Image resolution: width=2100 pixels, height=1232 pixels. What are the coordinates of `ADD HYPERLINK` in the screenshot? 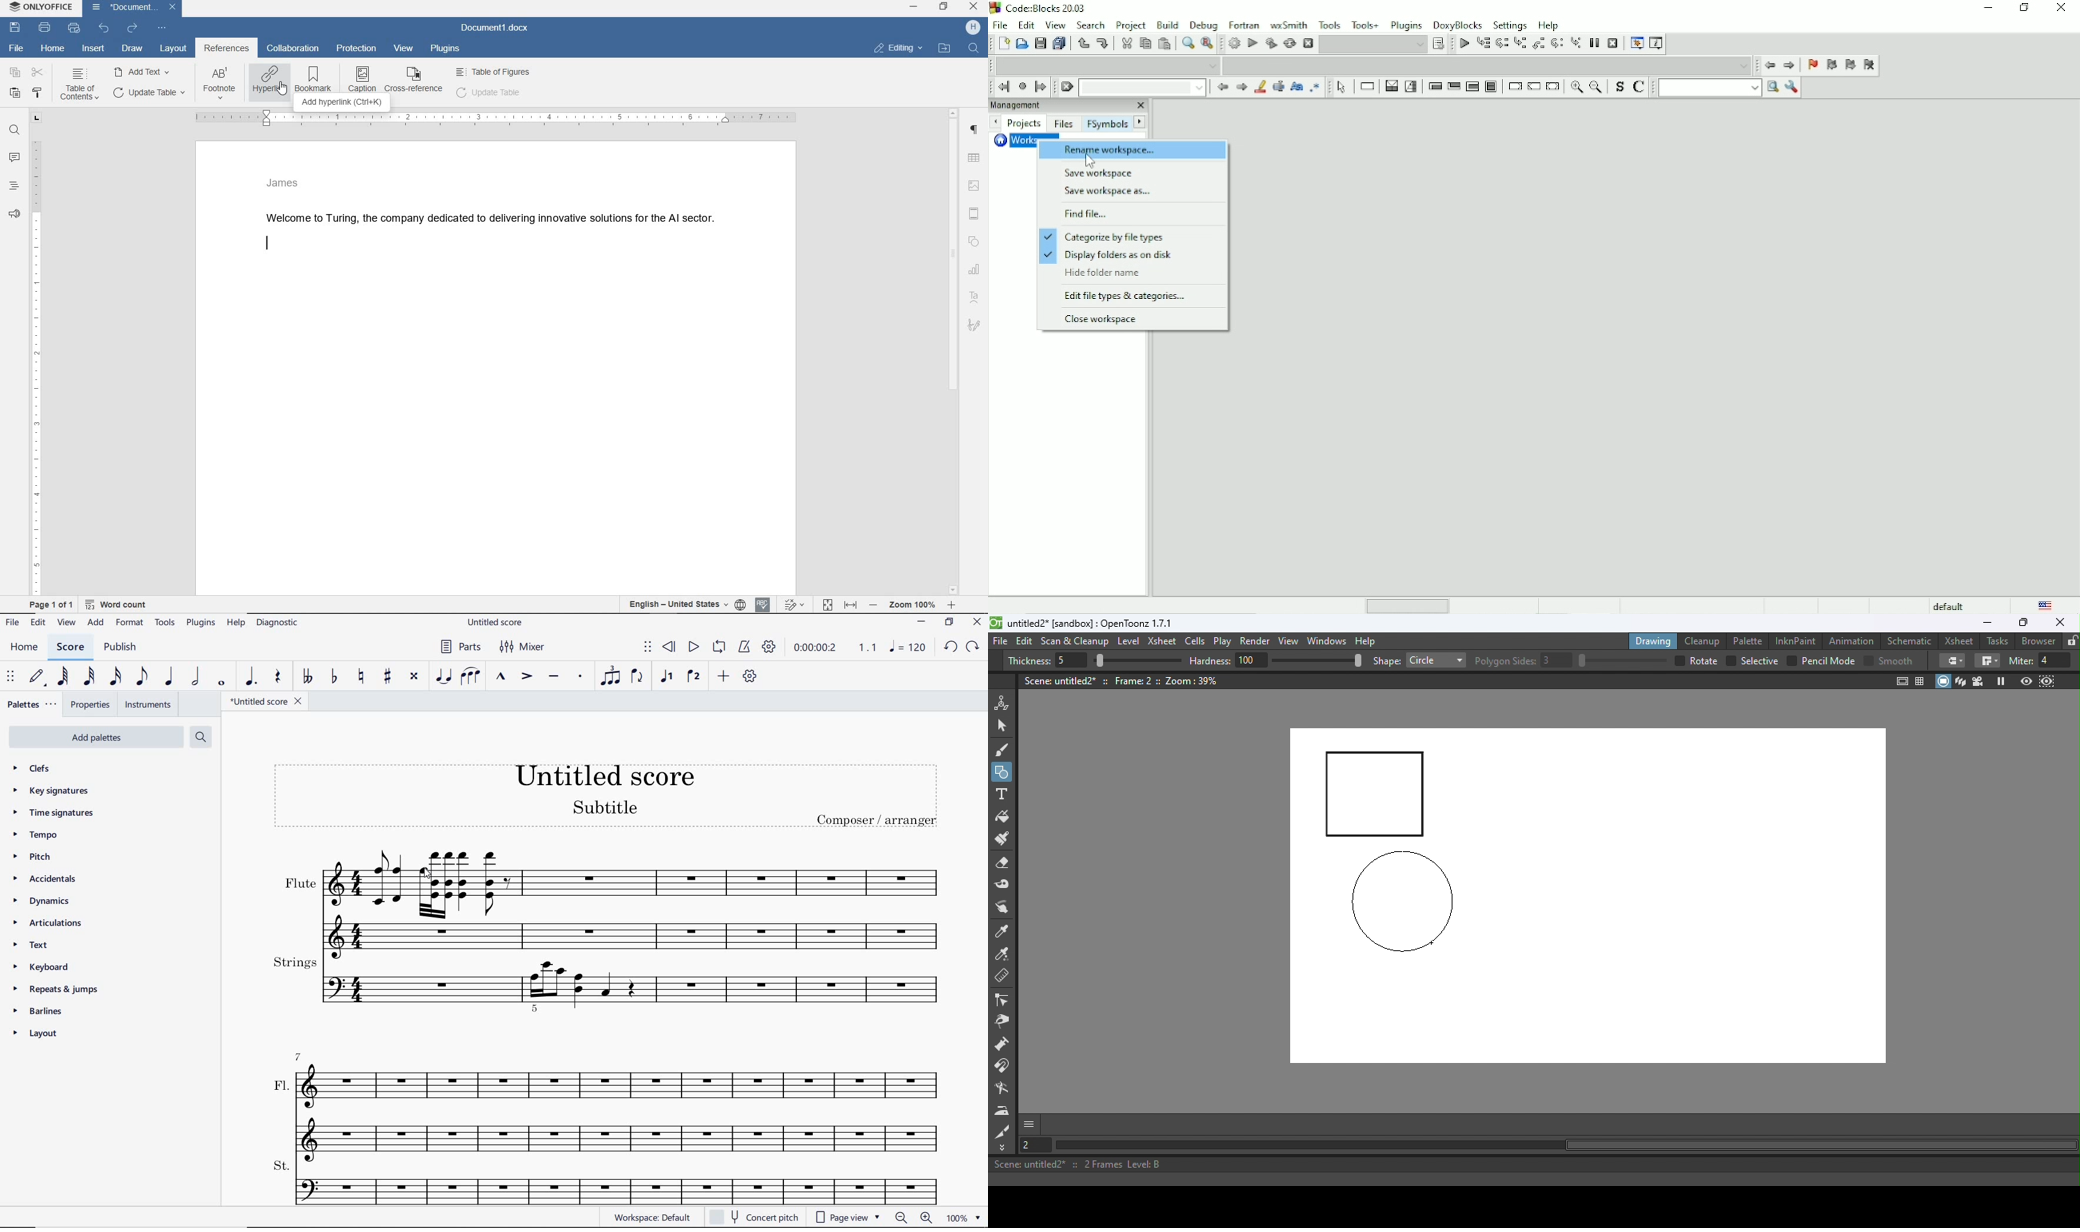 It's located at (339, 103).